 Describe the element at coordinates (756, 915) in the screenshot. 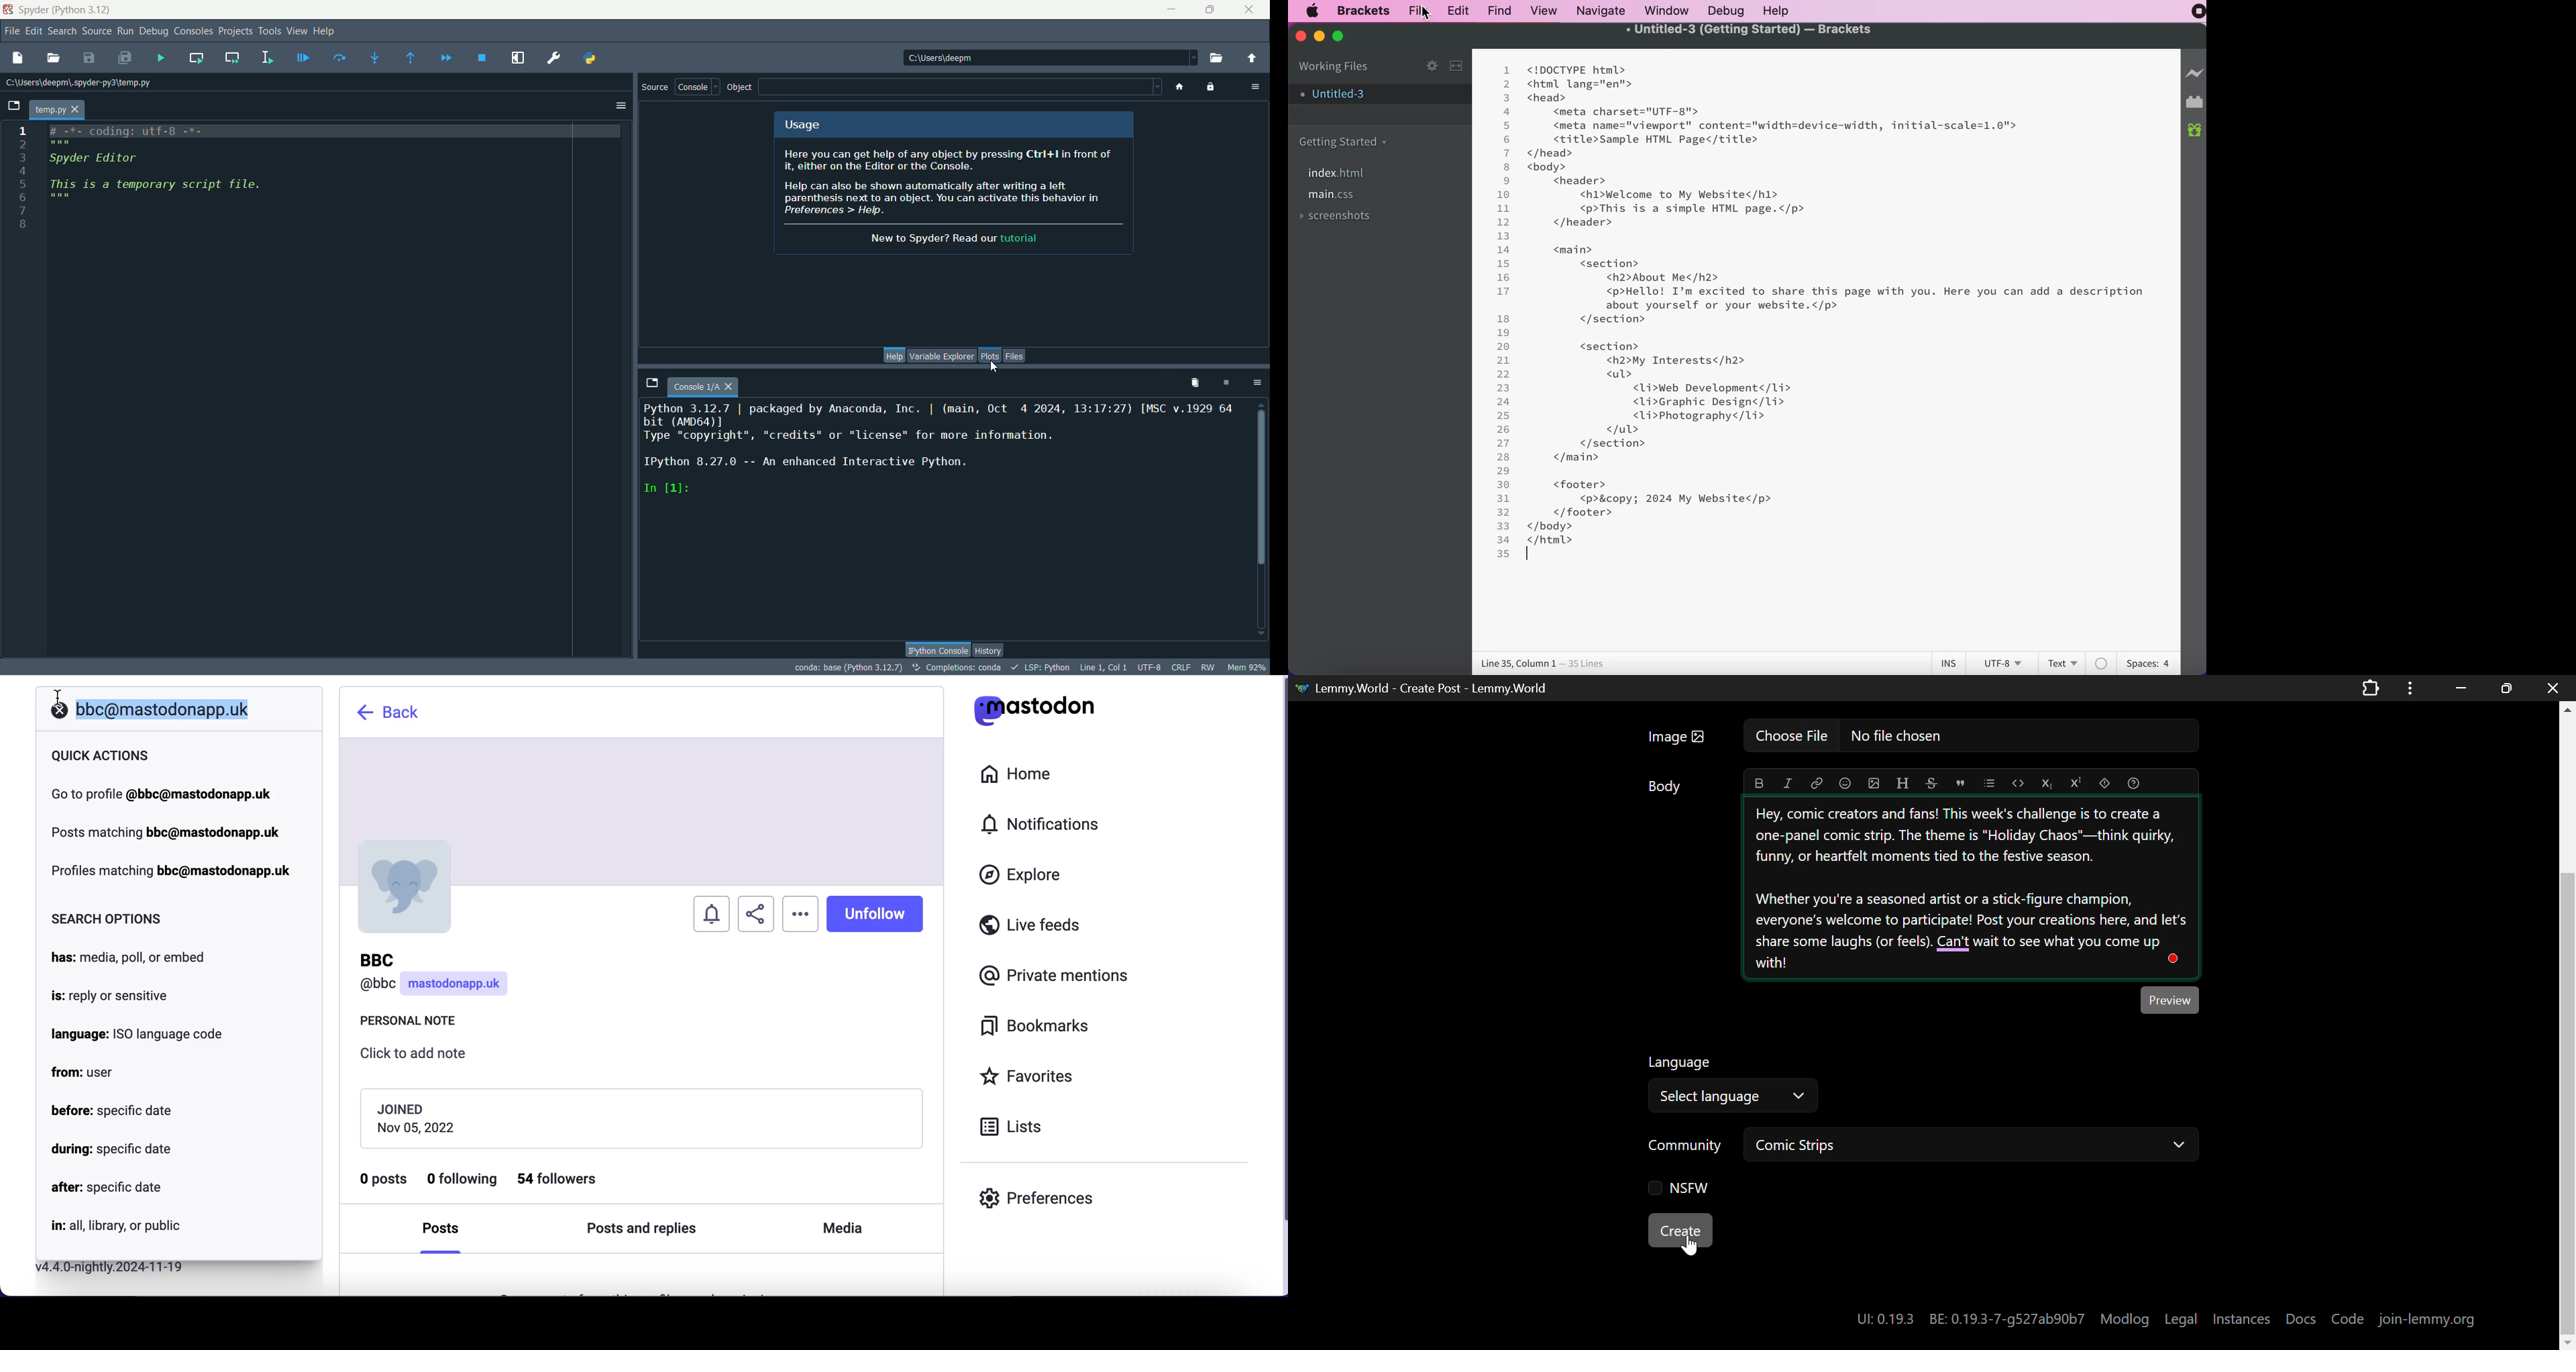

I see `share` at that location.